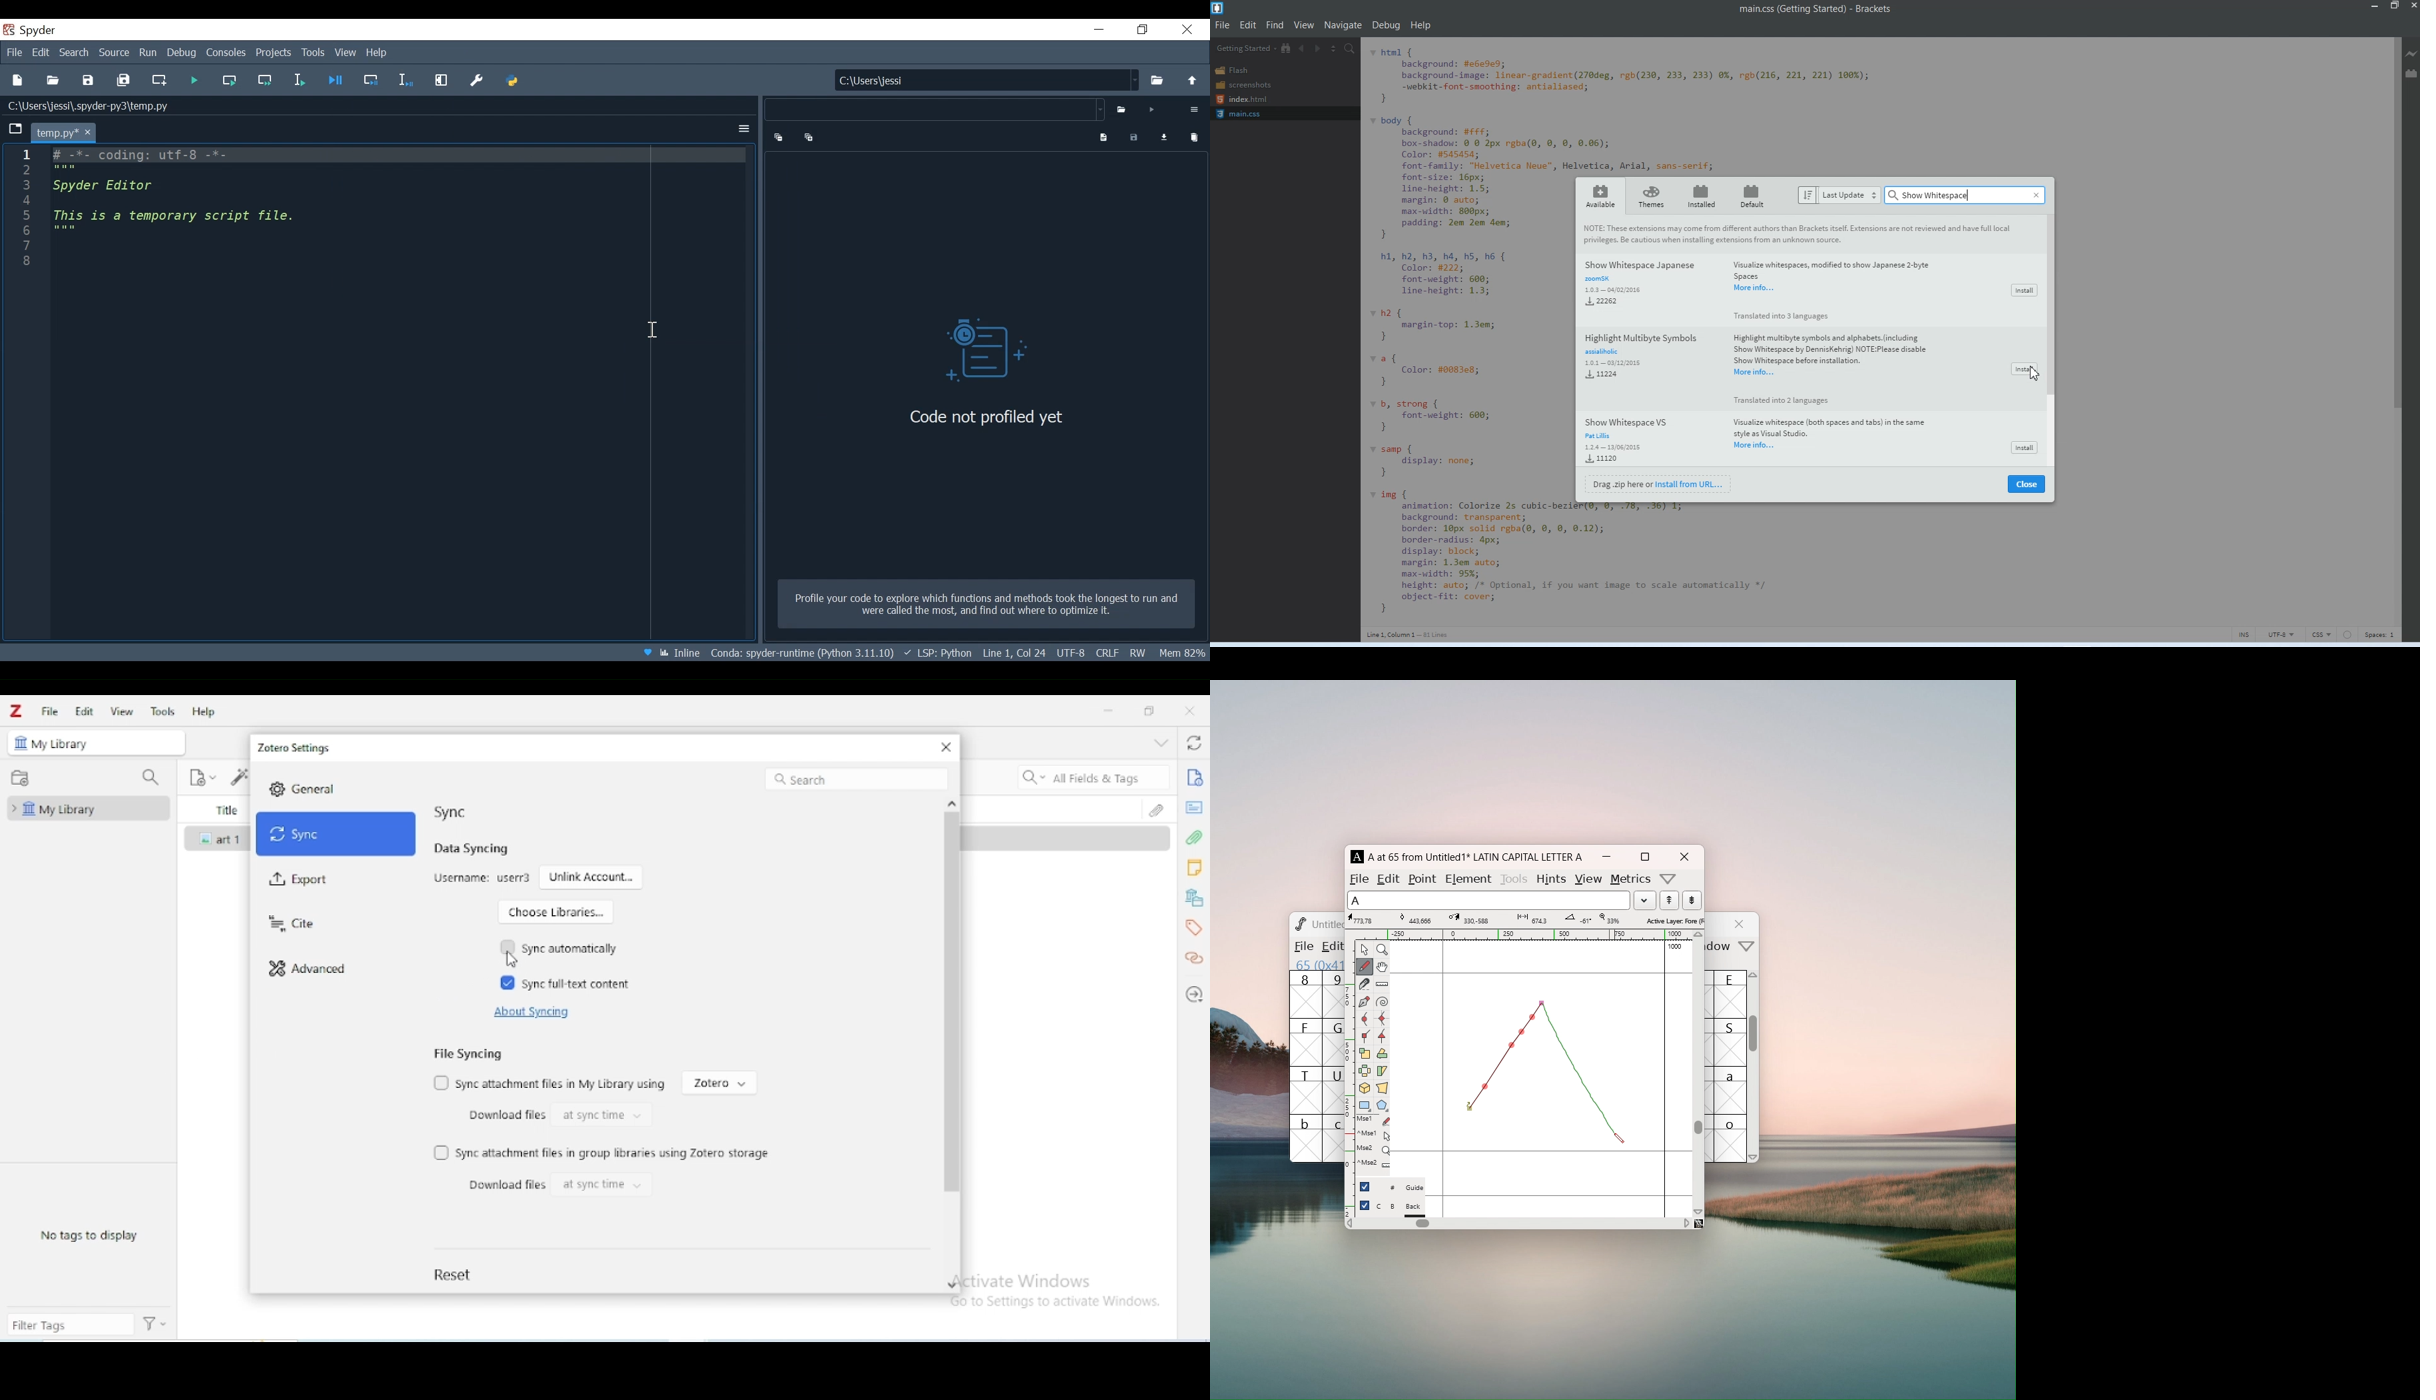 The image size is (2436, 1400). Describe the element at coordinates (123, 82) in the screenshot. I see `Save All current file` at that location.